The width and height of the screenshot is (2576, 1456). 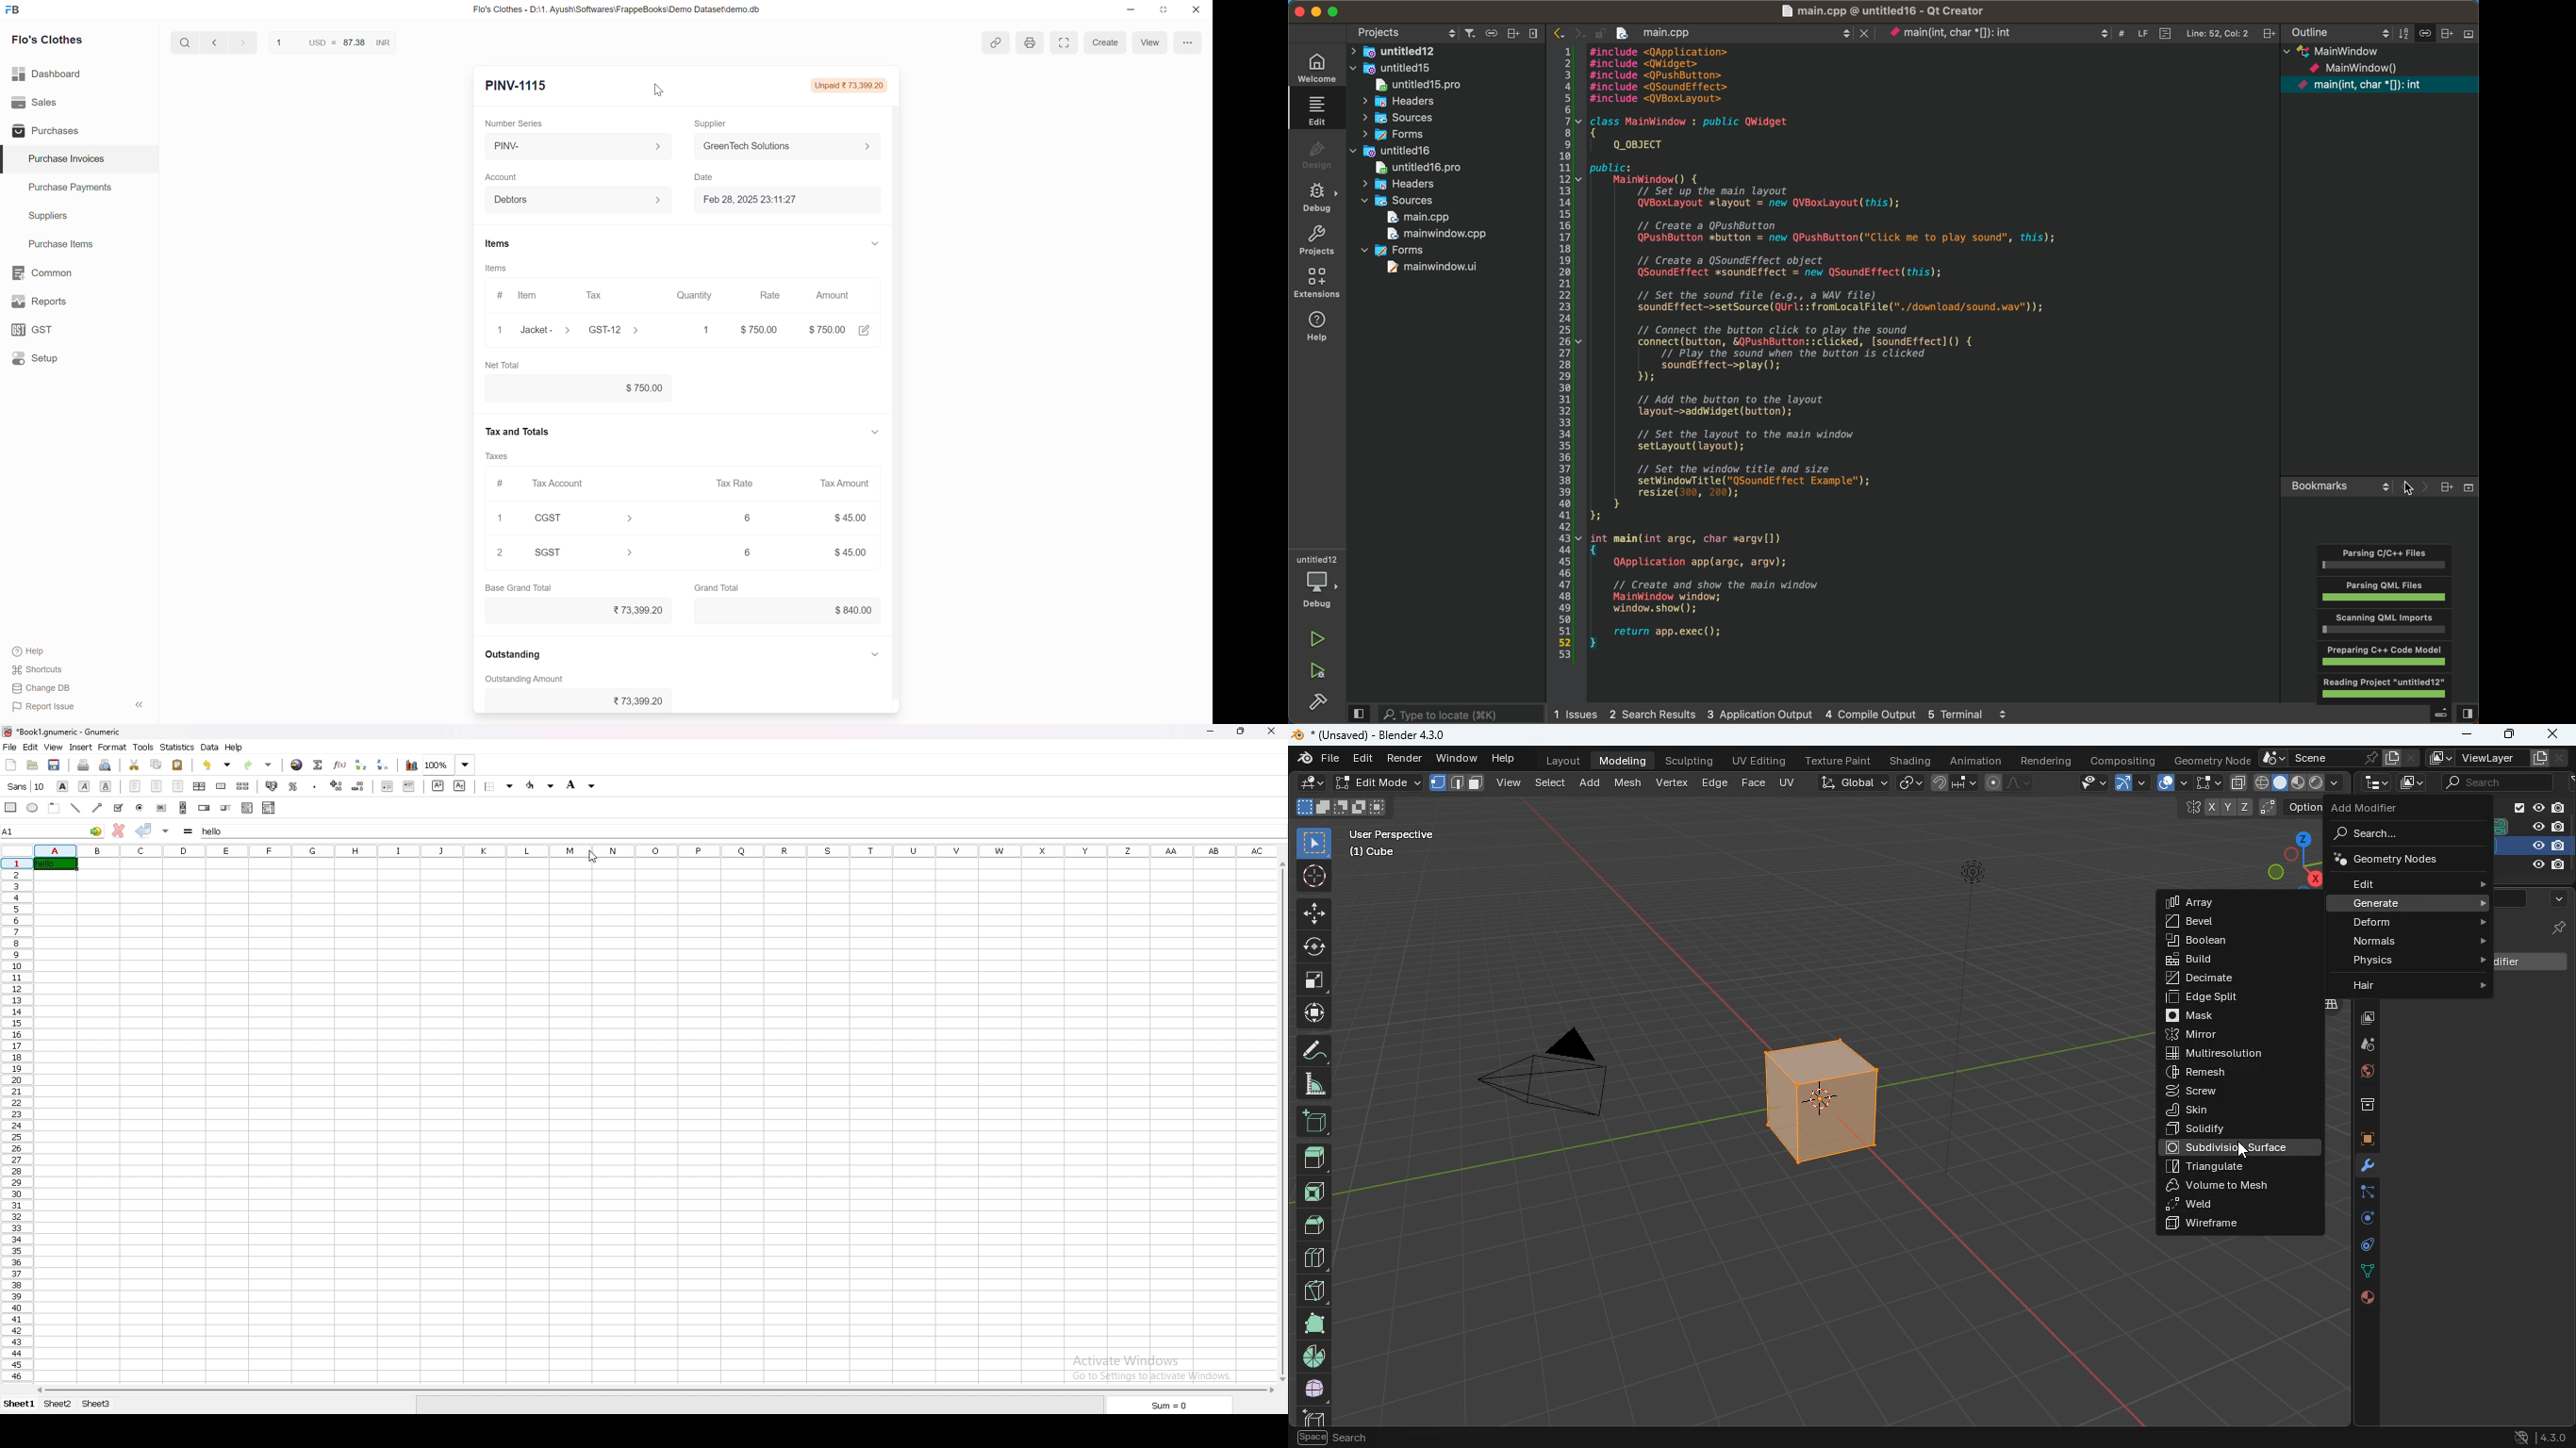 What do you see at coordinates (851, 551) in the screenshot?
I see `$45.00` at bounding box center [851, 551].